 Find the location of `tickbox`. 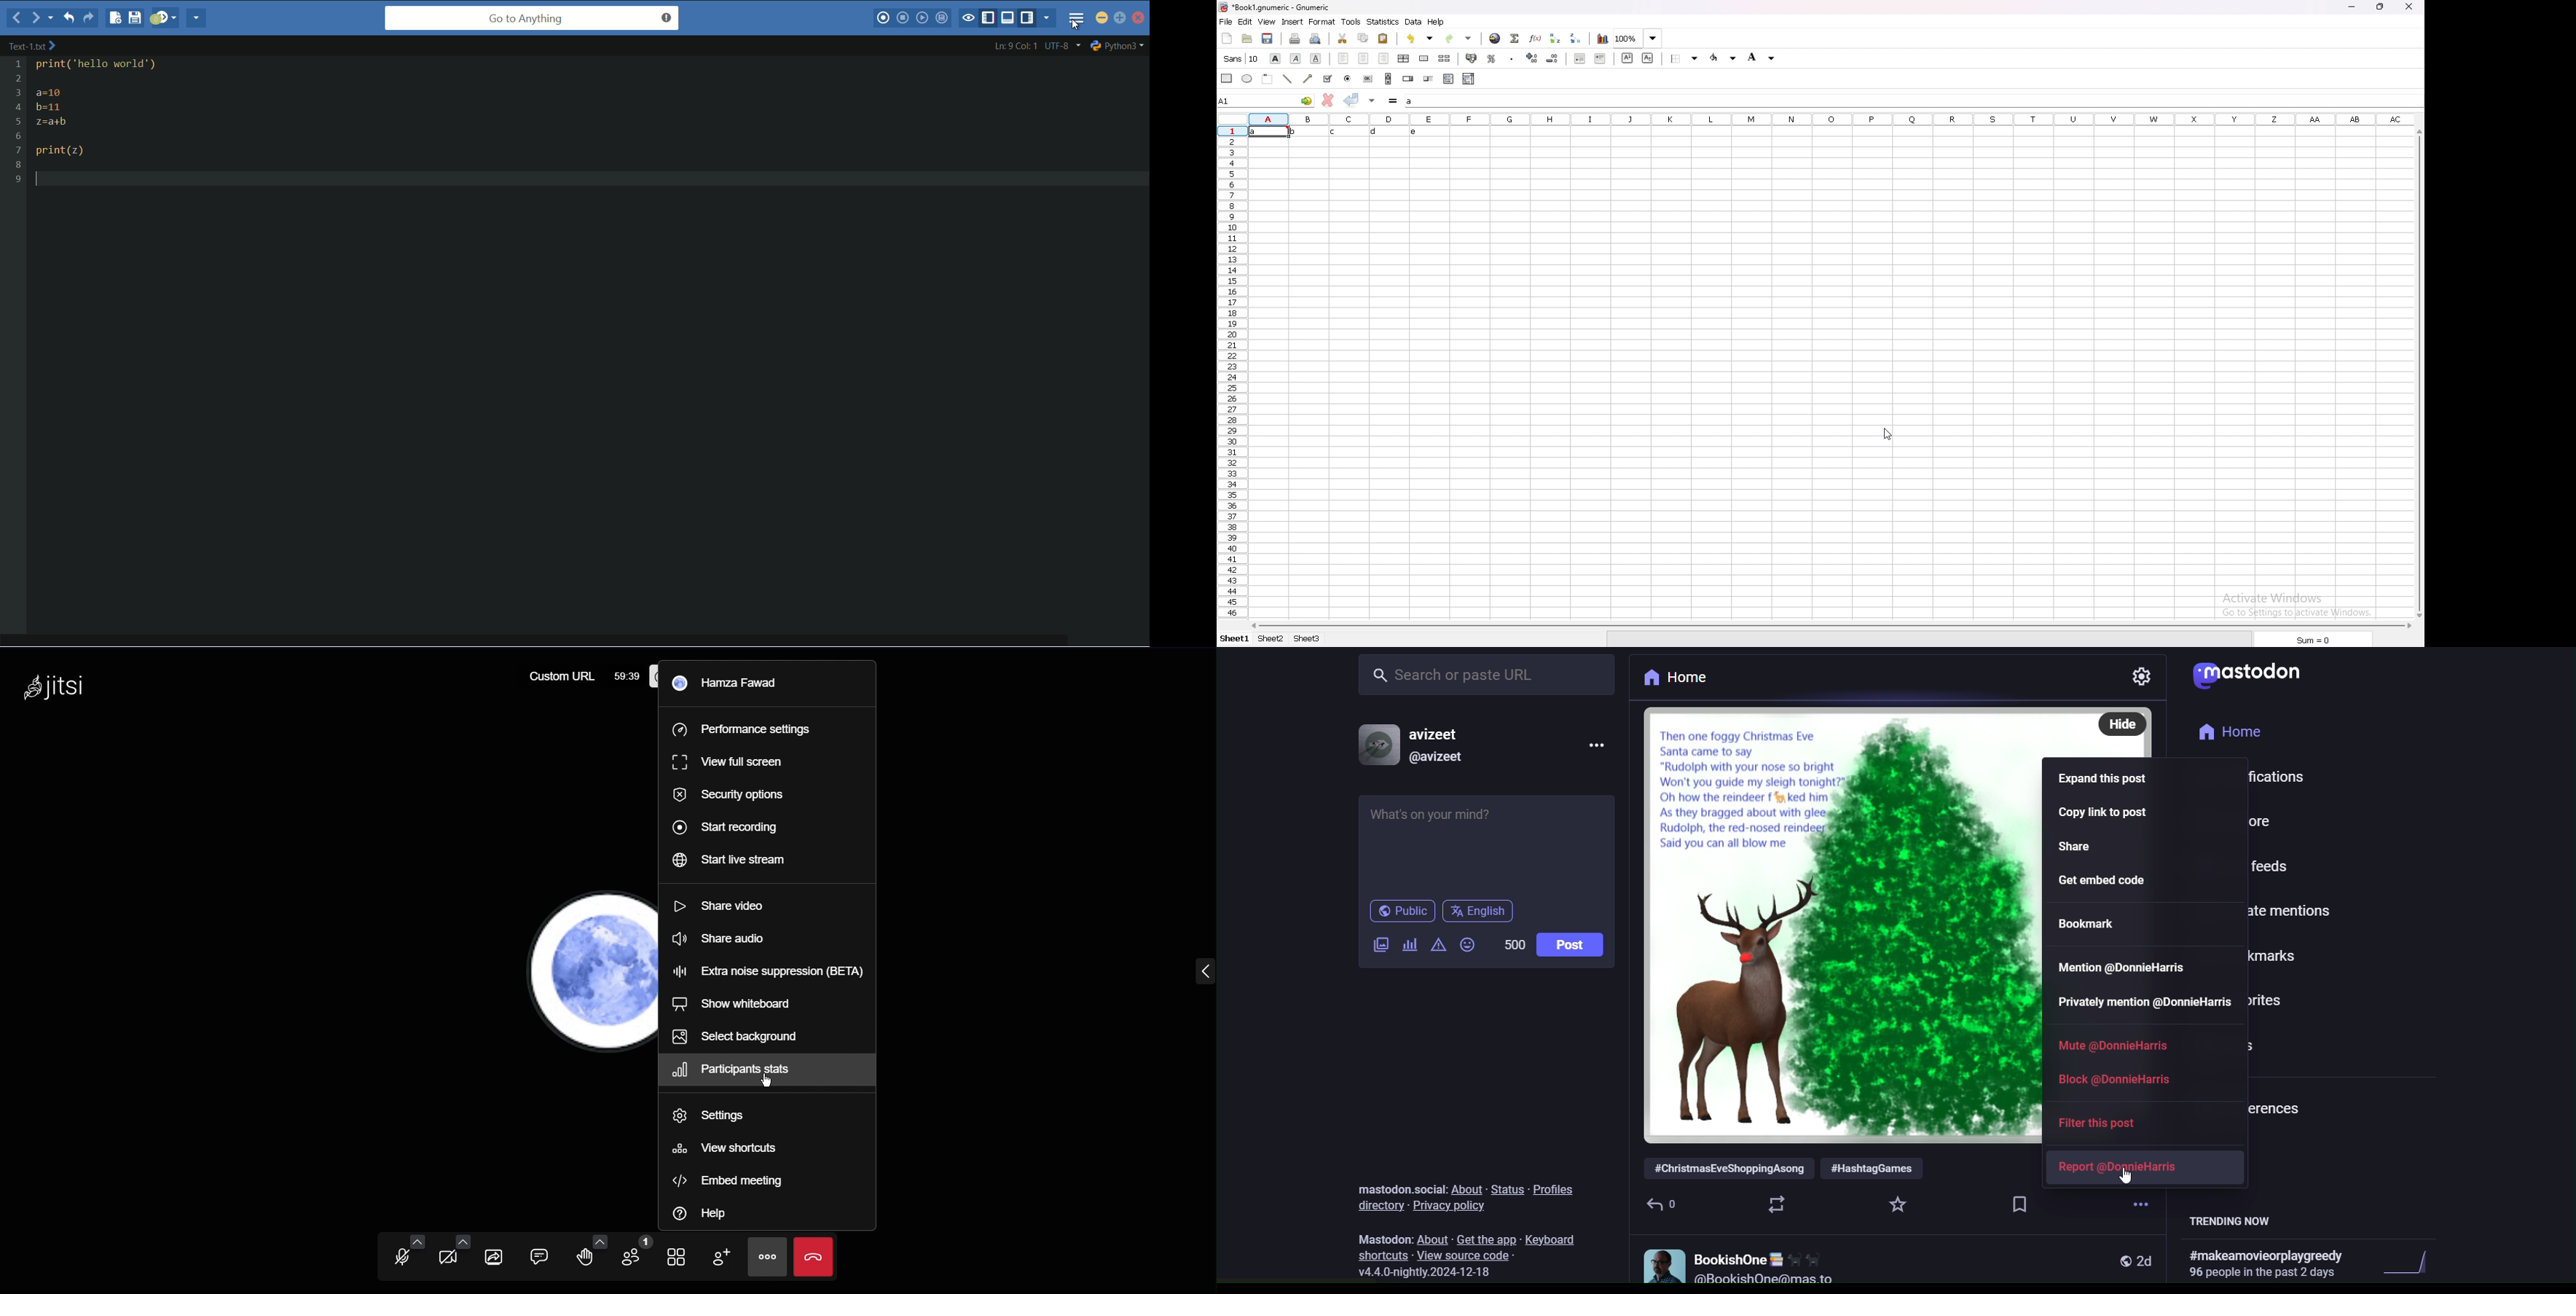

tickbox is located at coordinates (1327, 79).